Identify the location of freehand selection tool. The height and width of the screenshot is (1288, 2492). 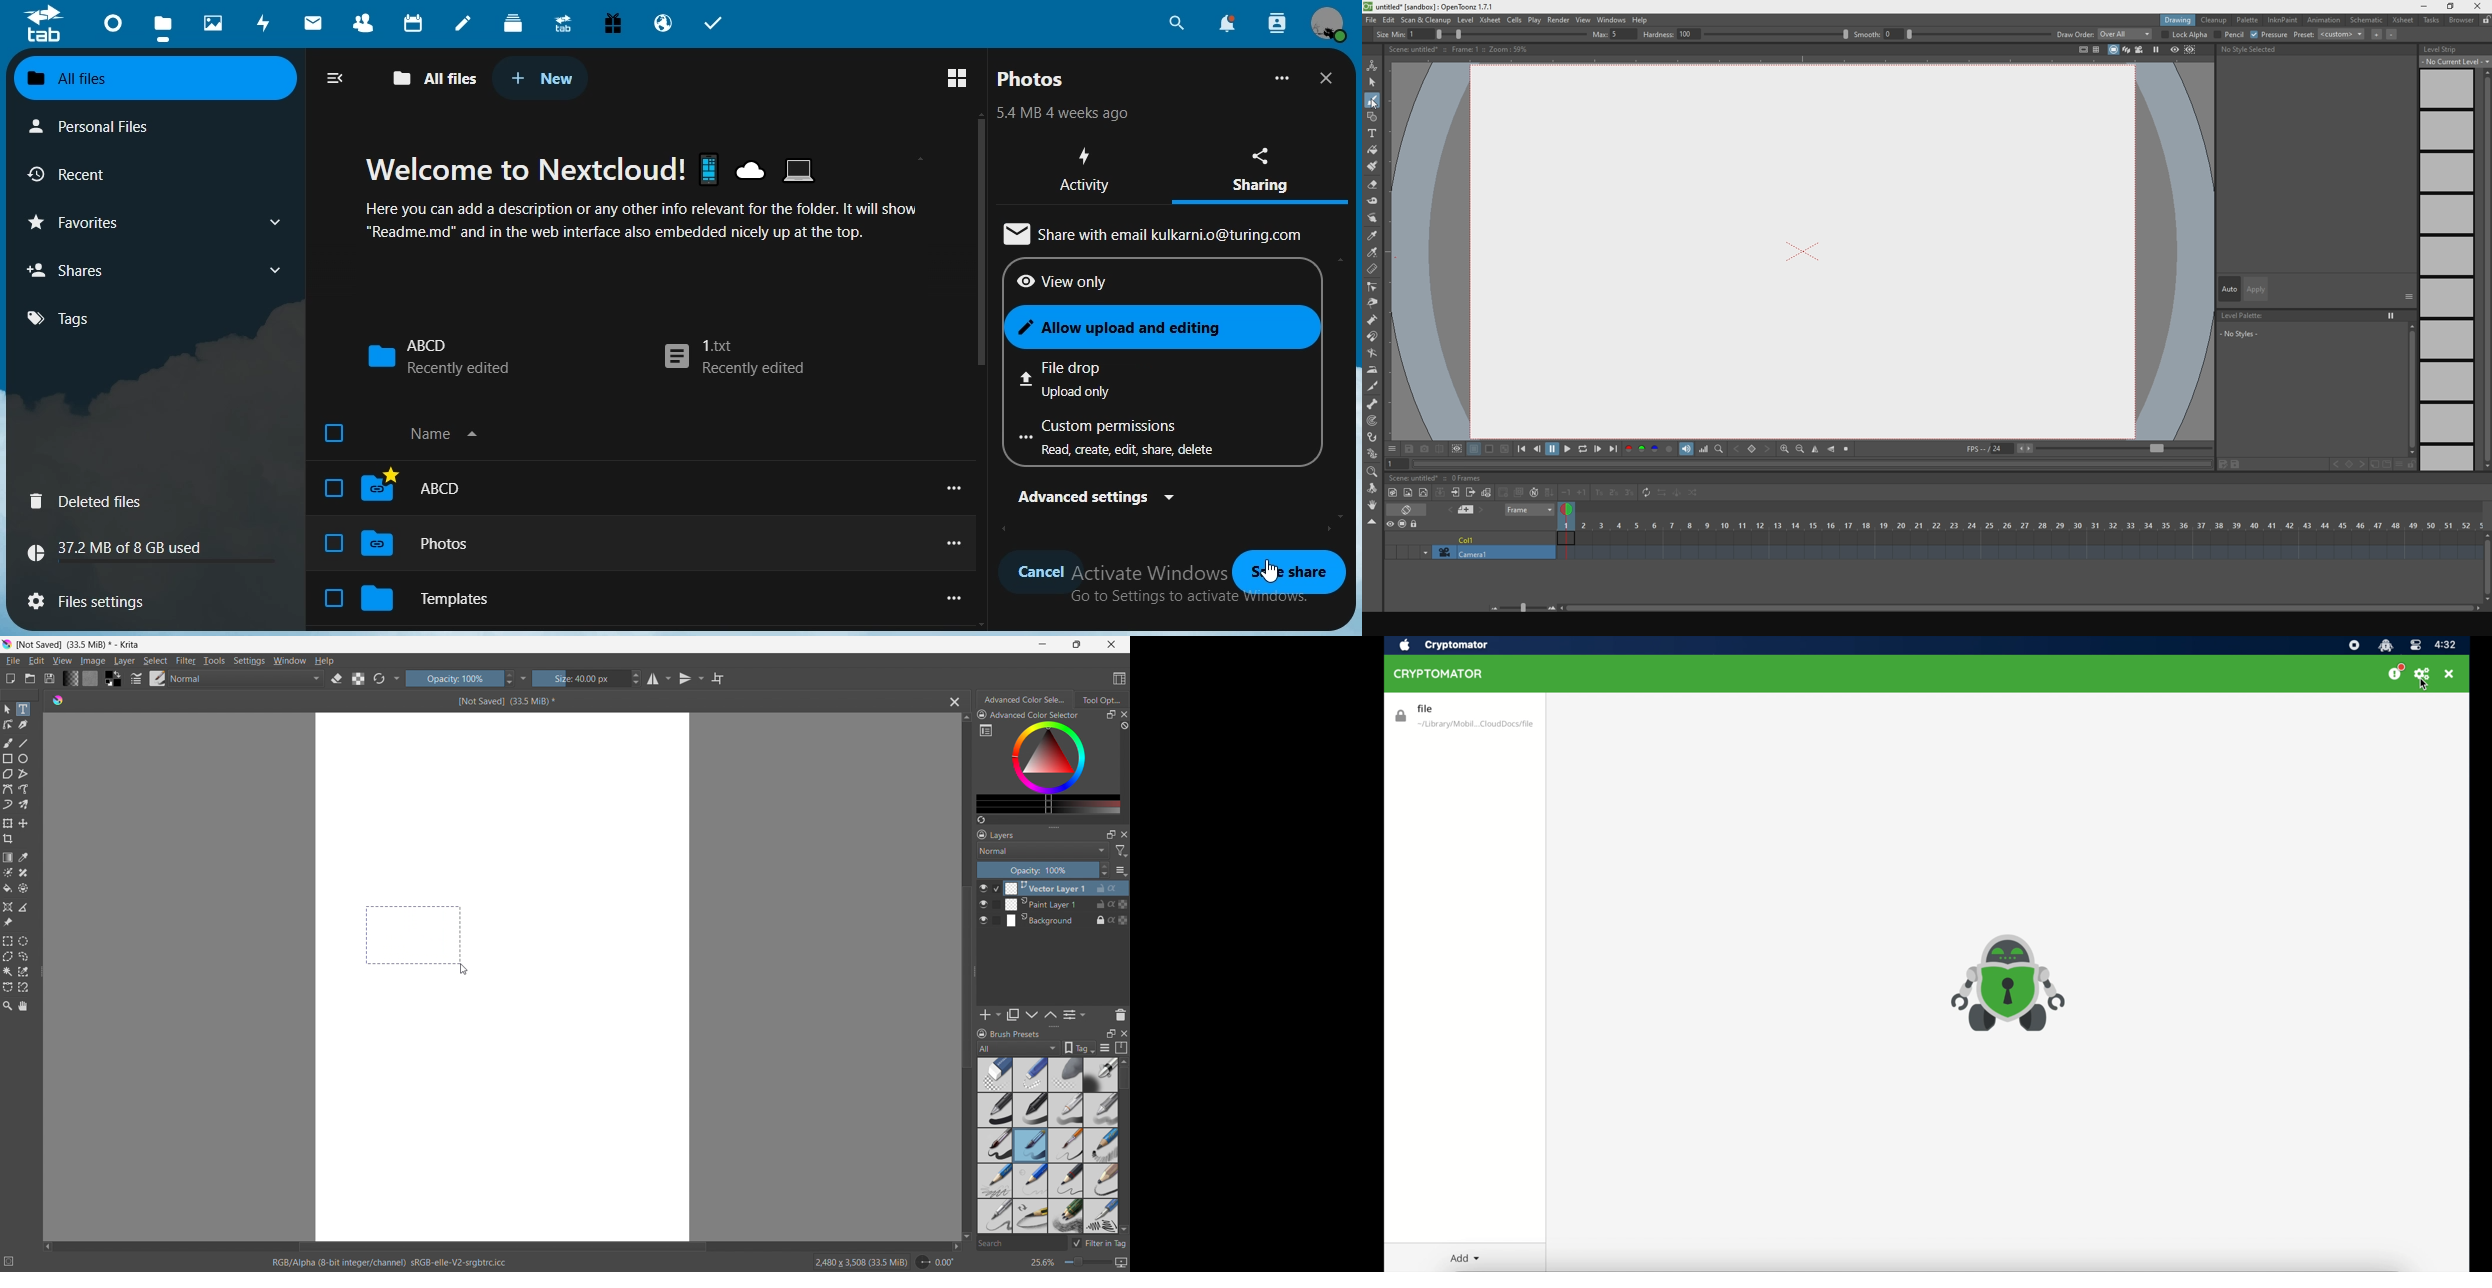
(24, 956).